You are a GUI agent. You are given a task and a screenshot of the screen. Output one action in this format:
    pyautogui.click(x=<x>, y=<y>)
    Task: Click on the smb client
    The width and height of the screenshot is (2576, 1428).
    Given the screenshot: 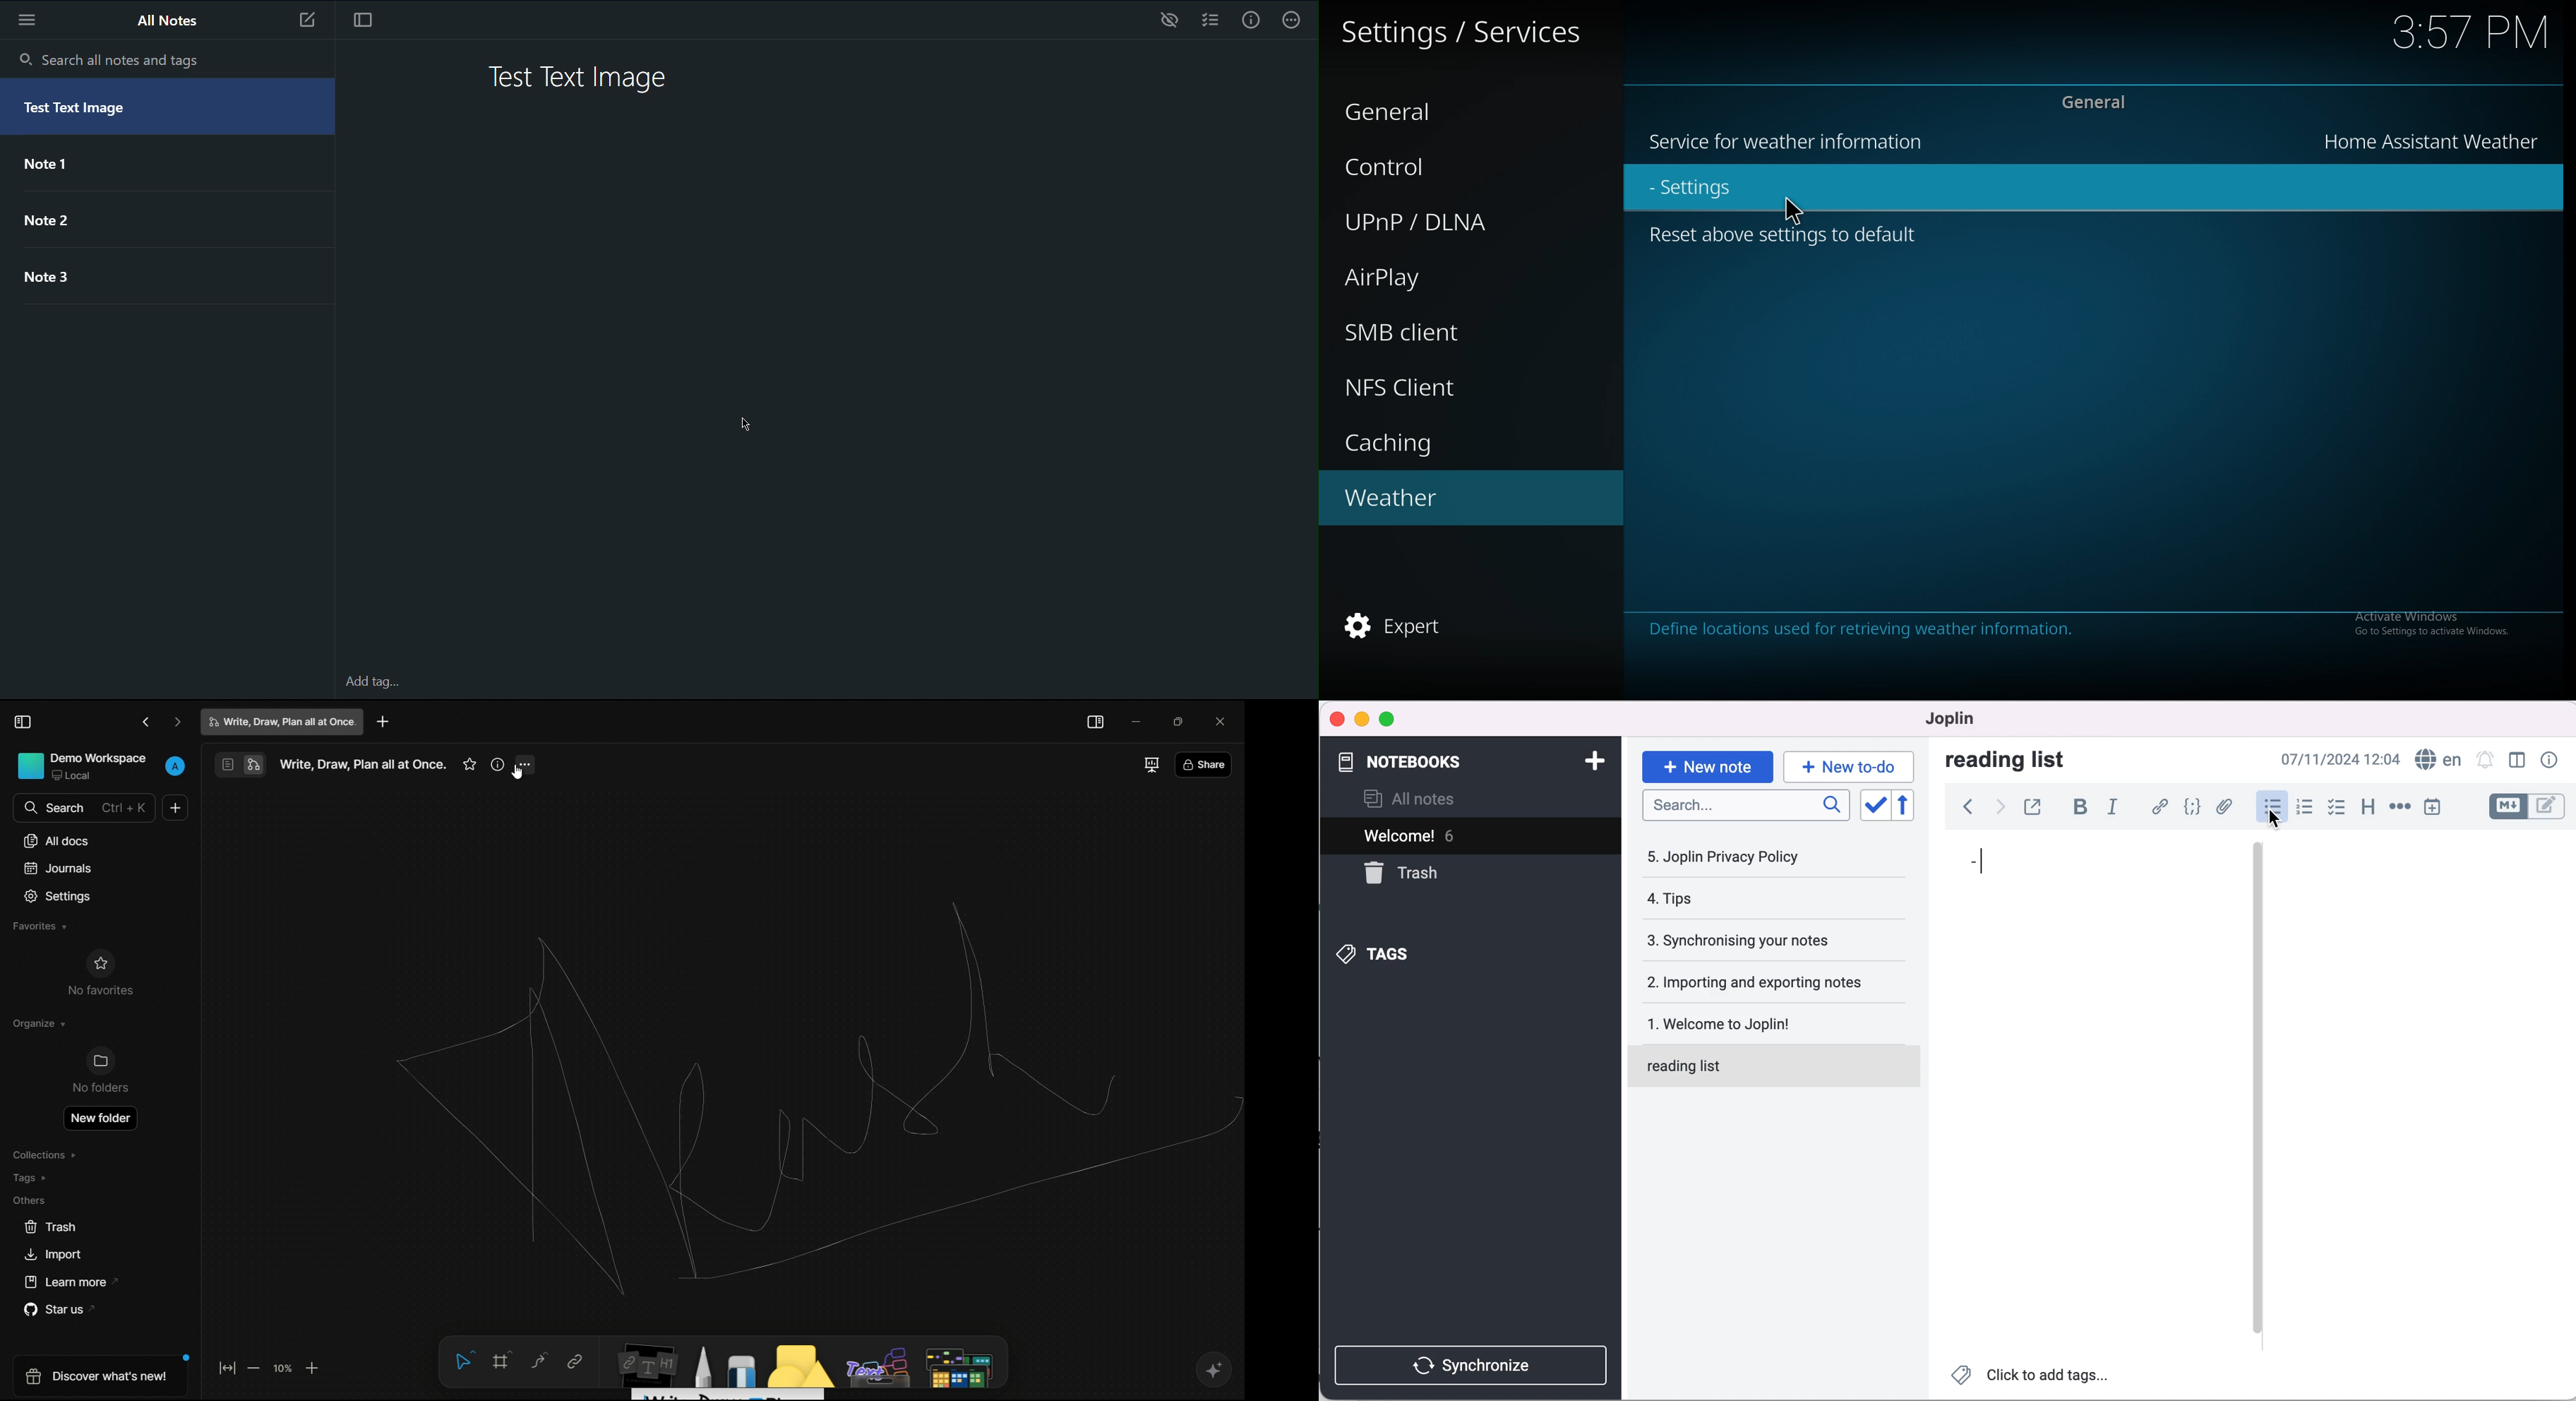 What is the action you would take?
    pyautogui.click(x=1447, y=331)
    